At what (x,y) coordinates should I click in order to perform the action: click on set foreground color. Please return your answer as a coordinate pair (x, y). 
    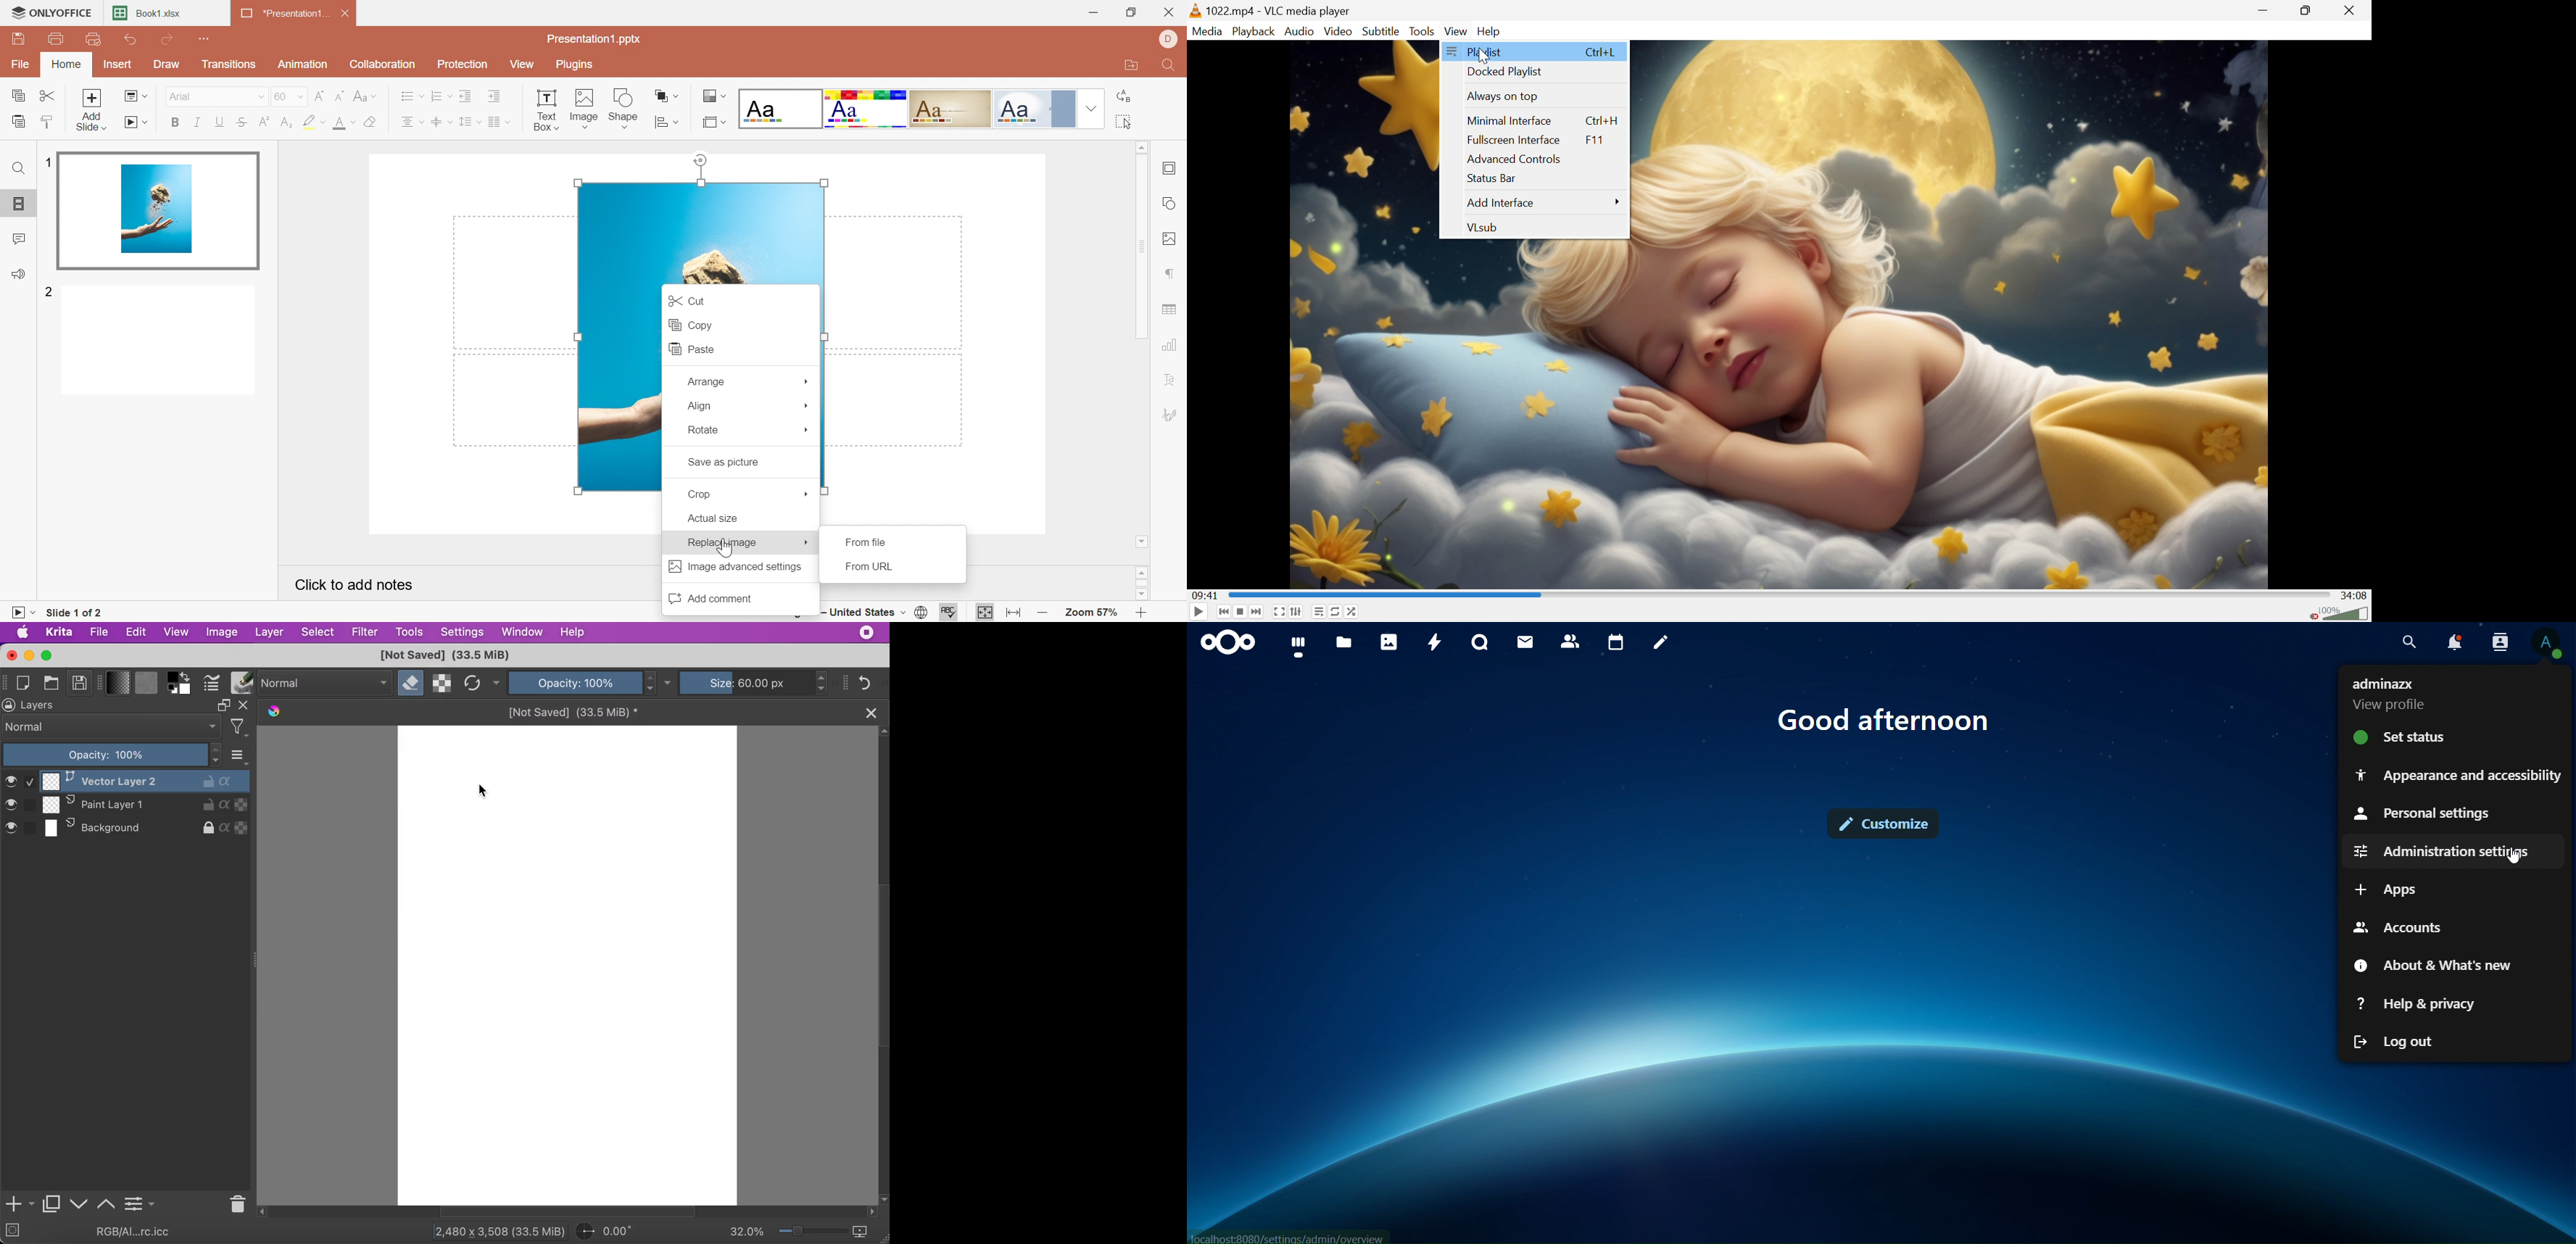
    Looking at the image, I should click on (173, 676).